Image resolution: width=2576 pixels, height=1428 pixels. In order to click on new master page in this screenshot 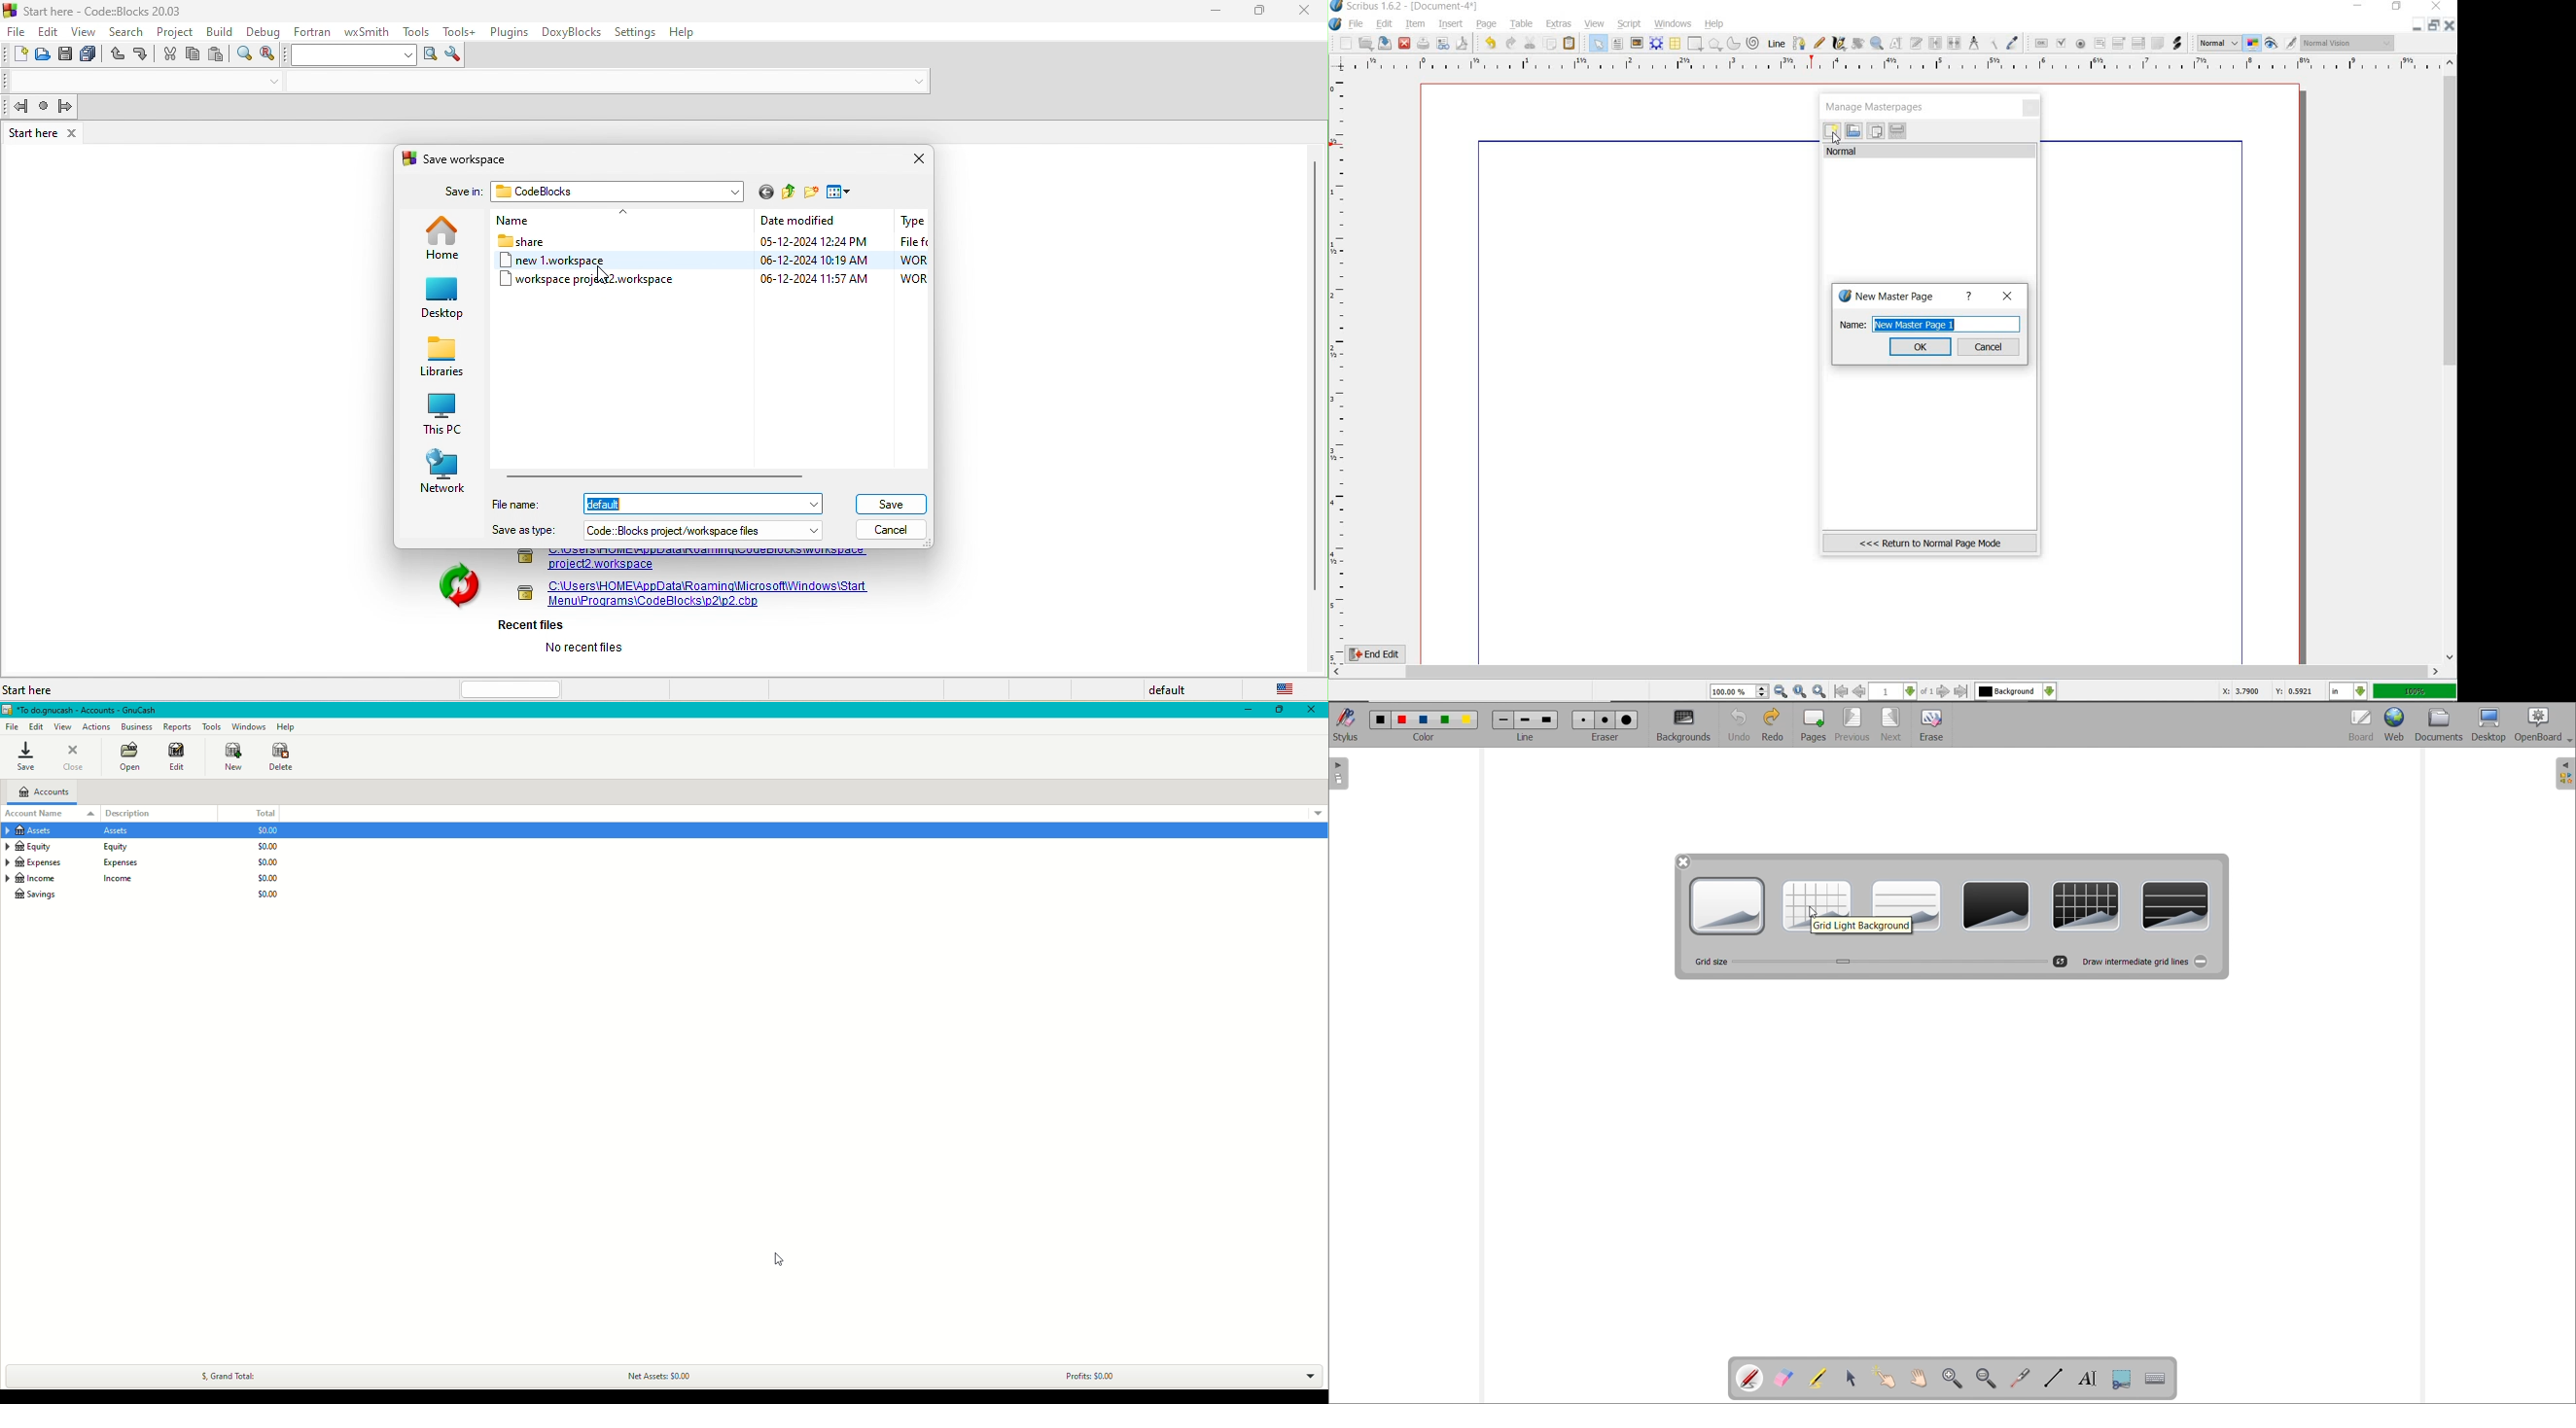, I will do `click(1889, 297)`.